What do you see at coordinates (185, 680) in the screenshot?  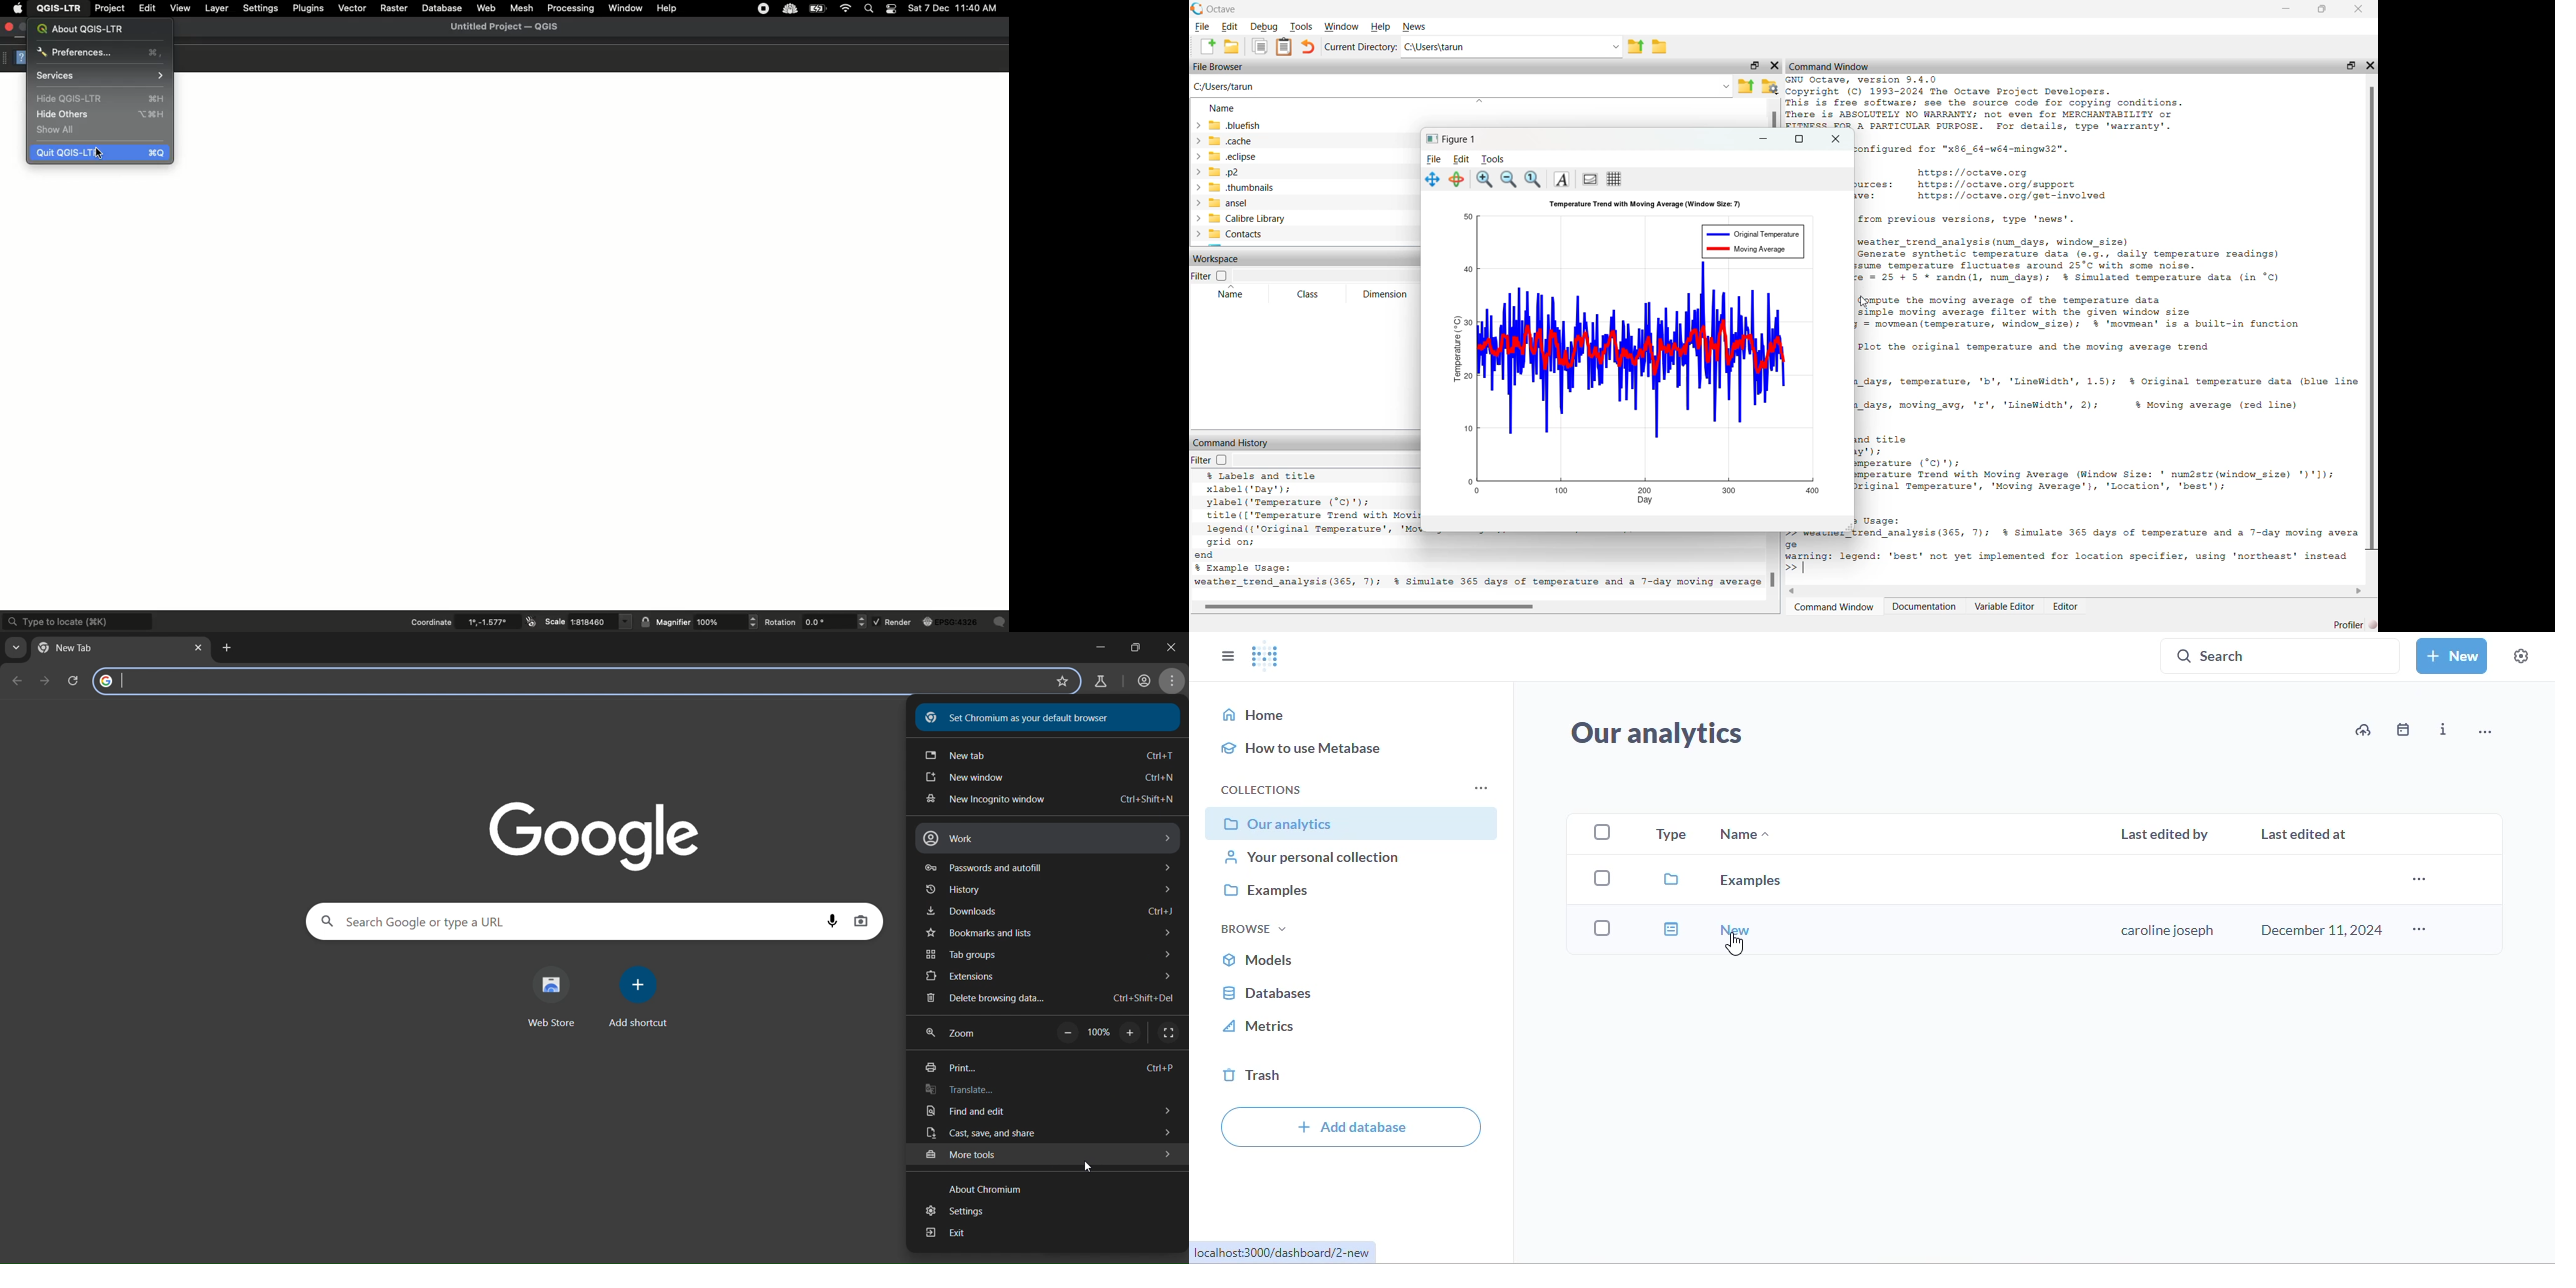 I see `search panel` at bounding box center [185, 680].